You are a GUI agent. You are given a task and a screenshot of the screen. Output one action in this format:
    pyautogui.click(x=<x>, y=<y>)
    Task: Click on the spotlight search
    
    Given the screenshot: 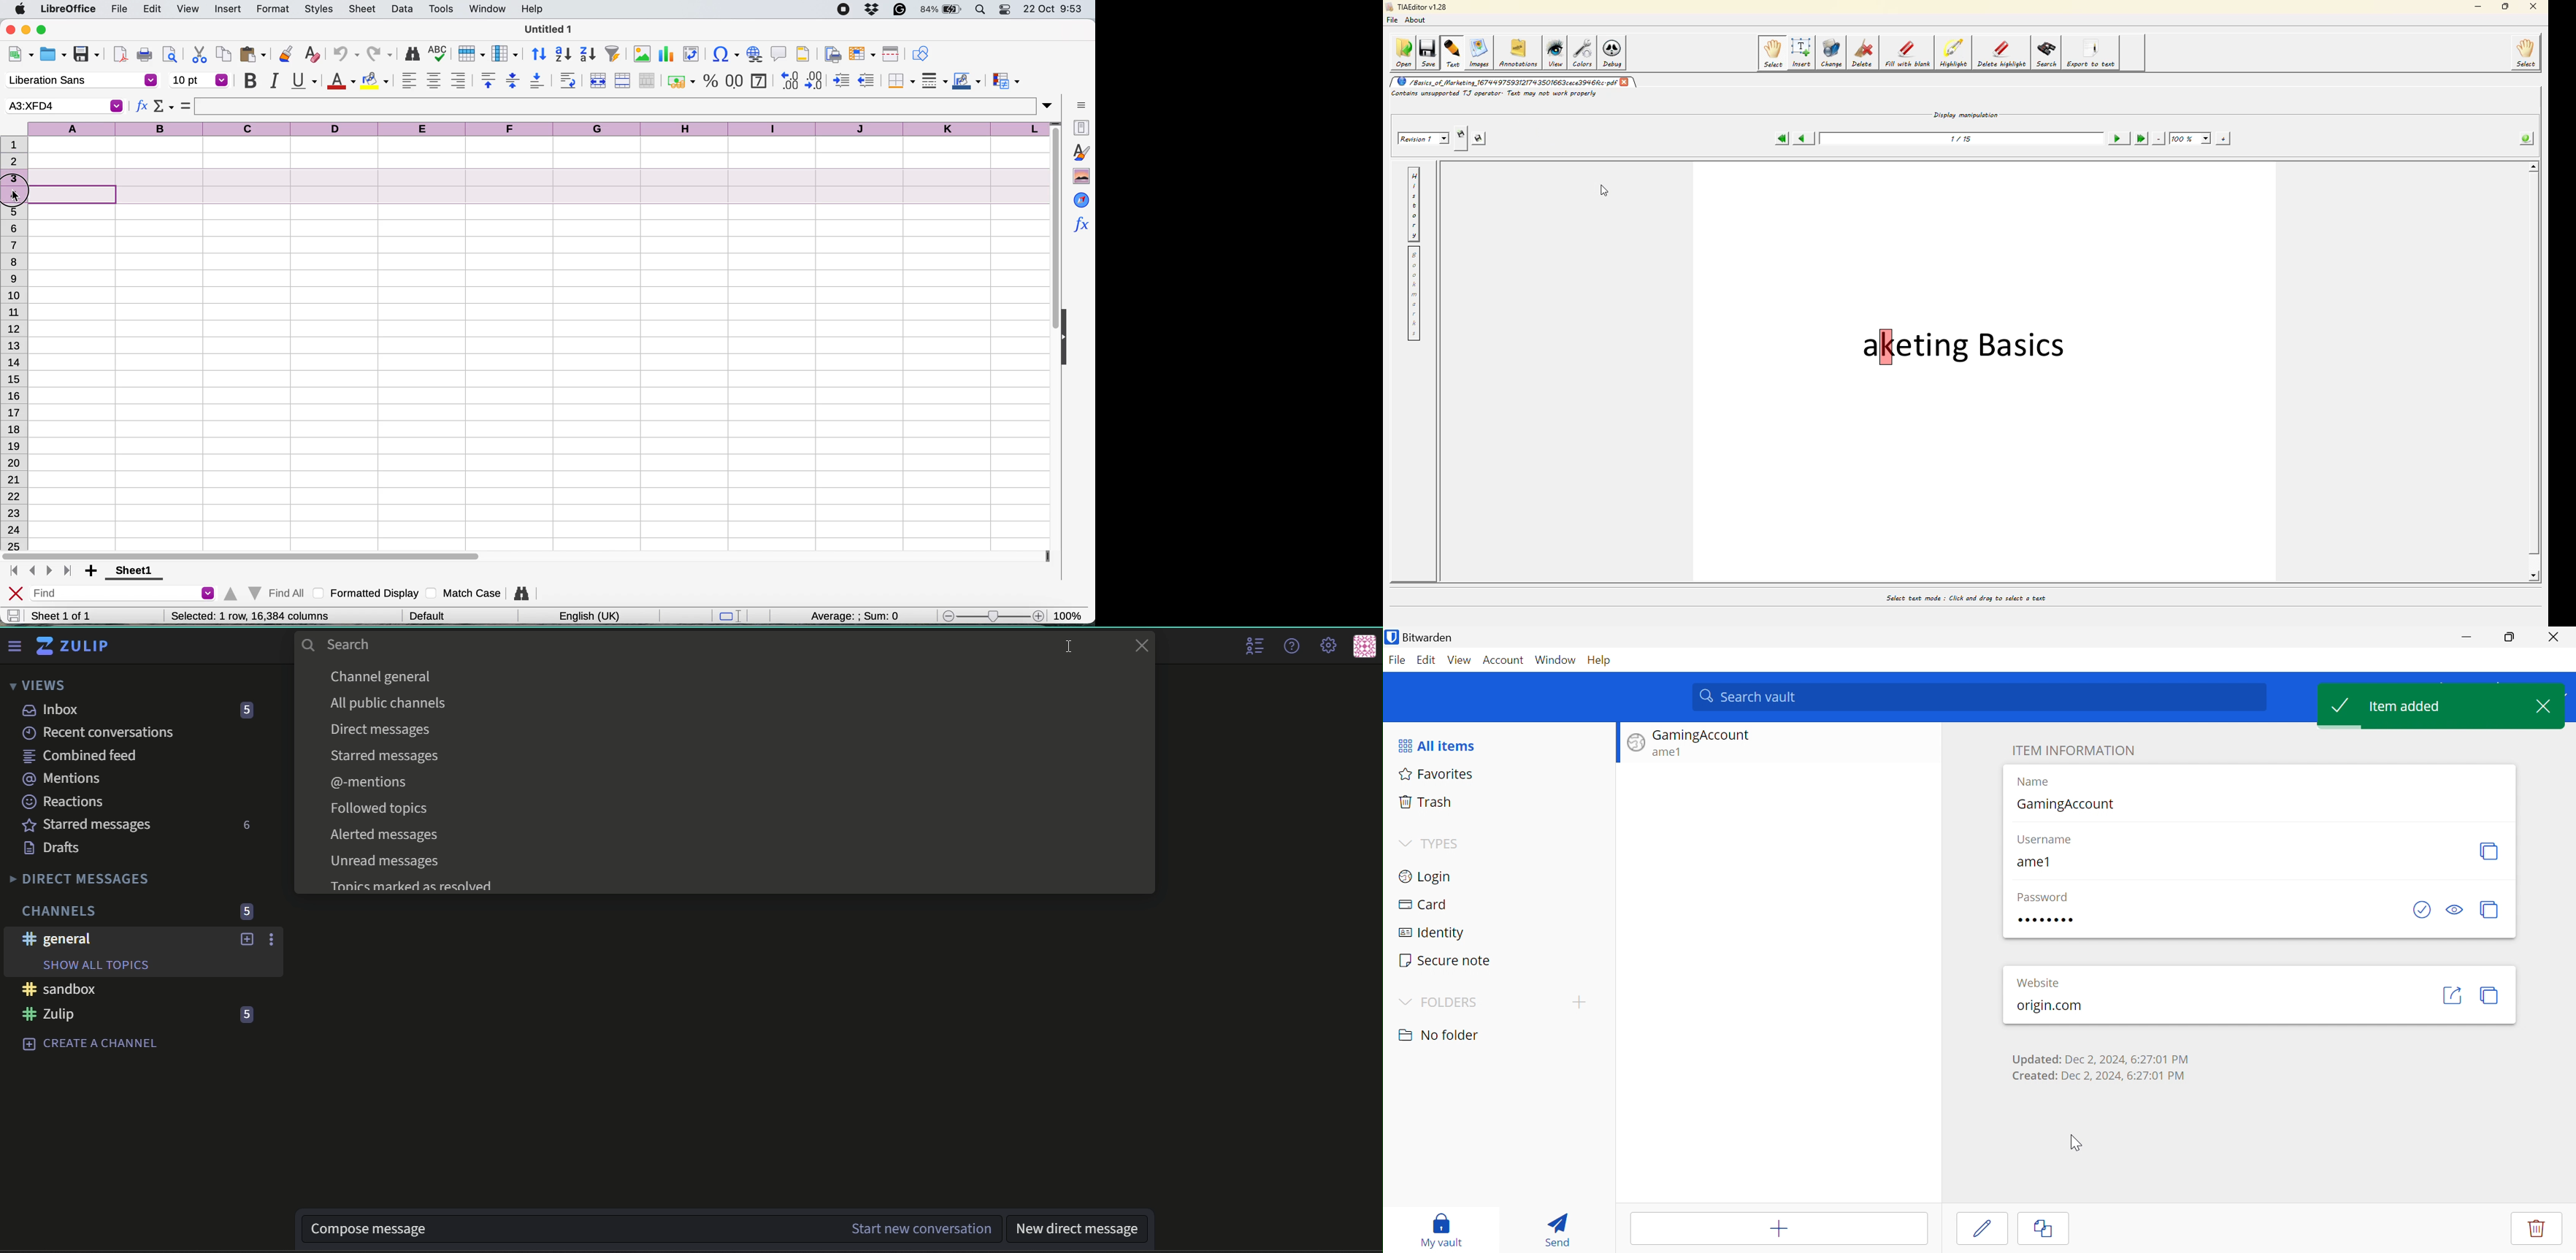 What is the action you would take?
    pyautogui.click(x=981, y=10)
    